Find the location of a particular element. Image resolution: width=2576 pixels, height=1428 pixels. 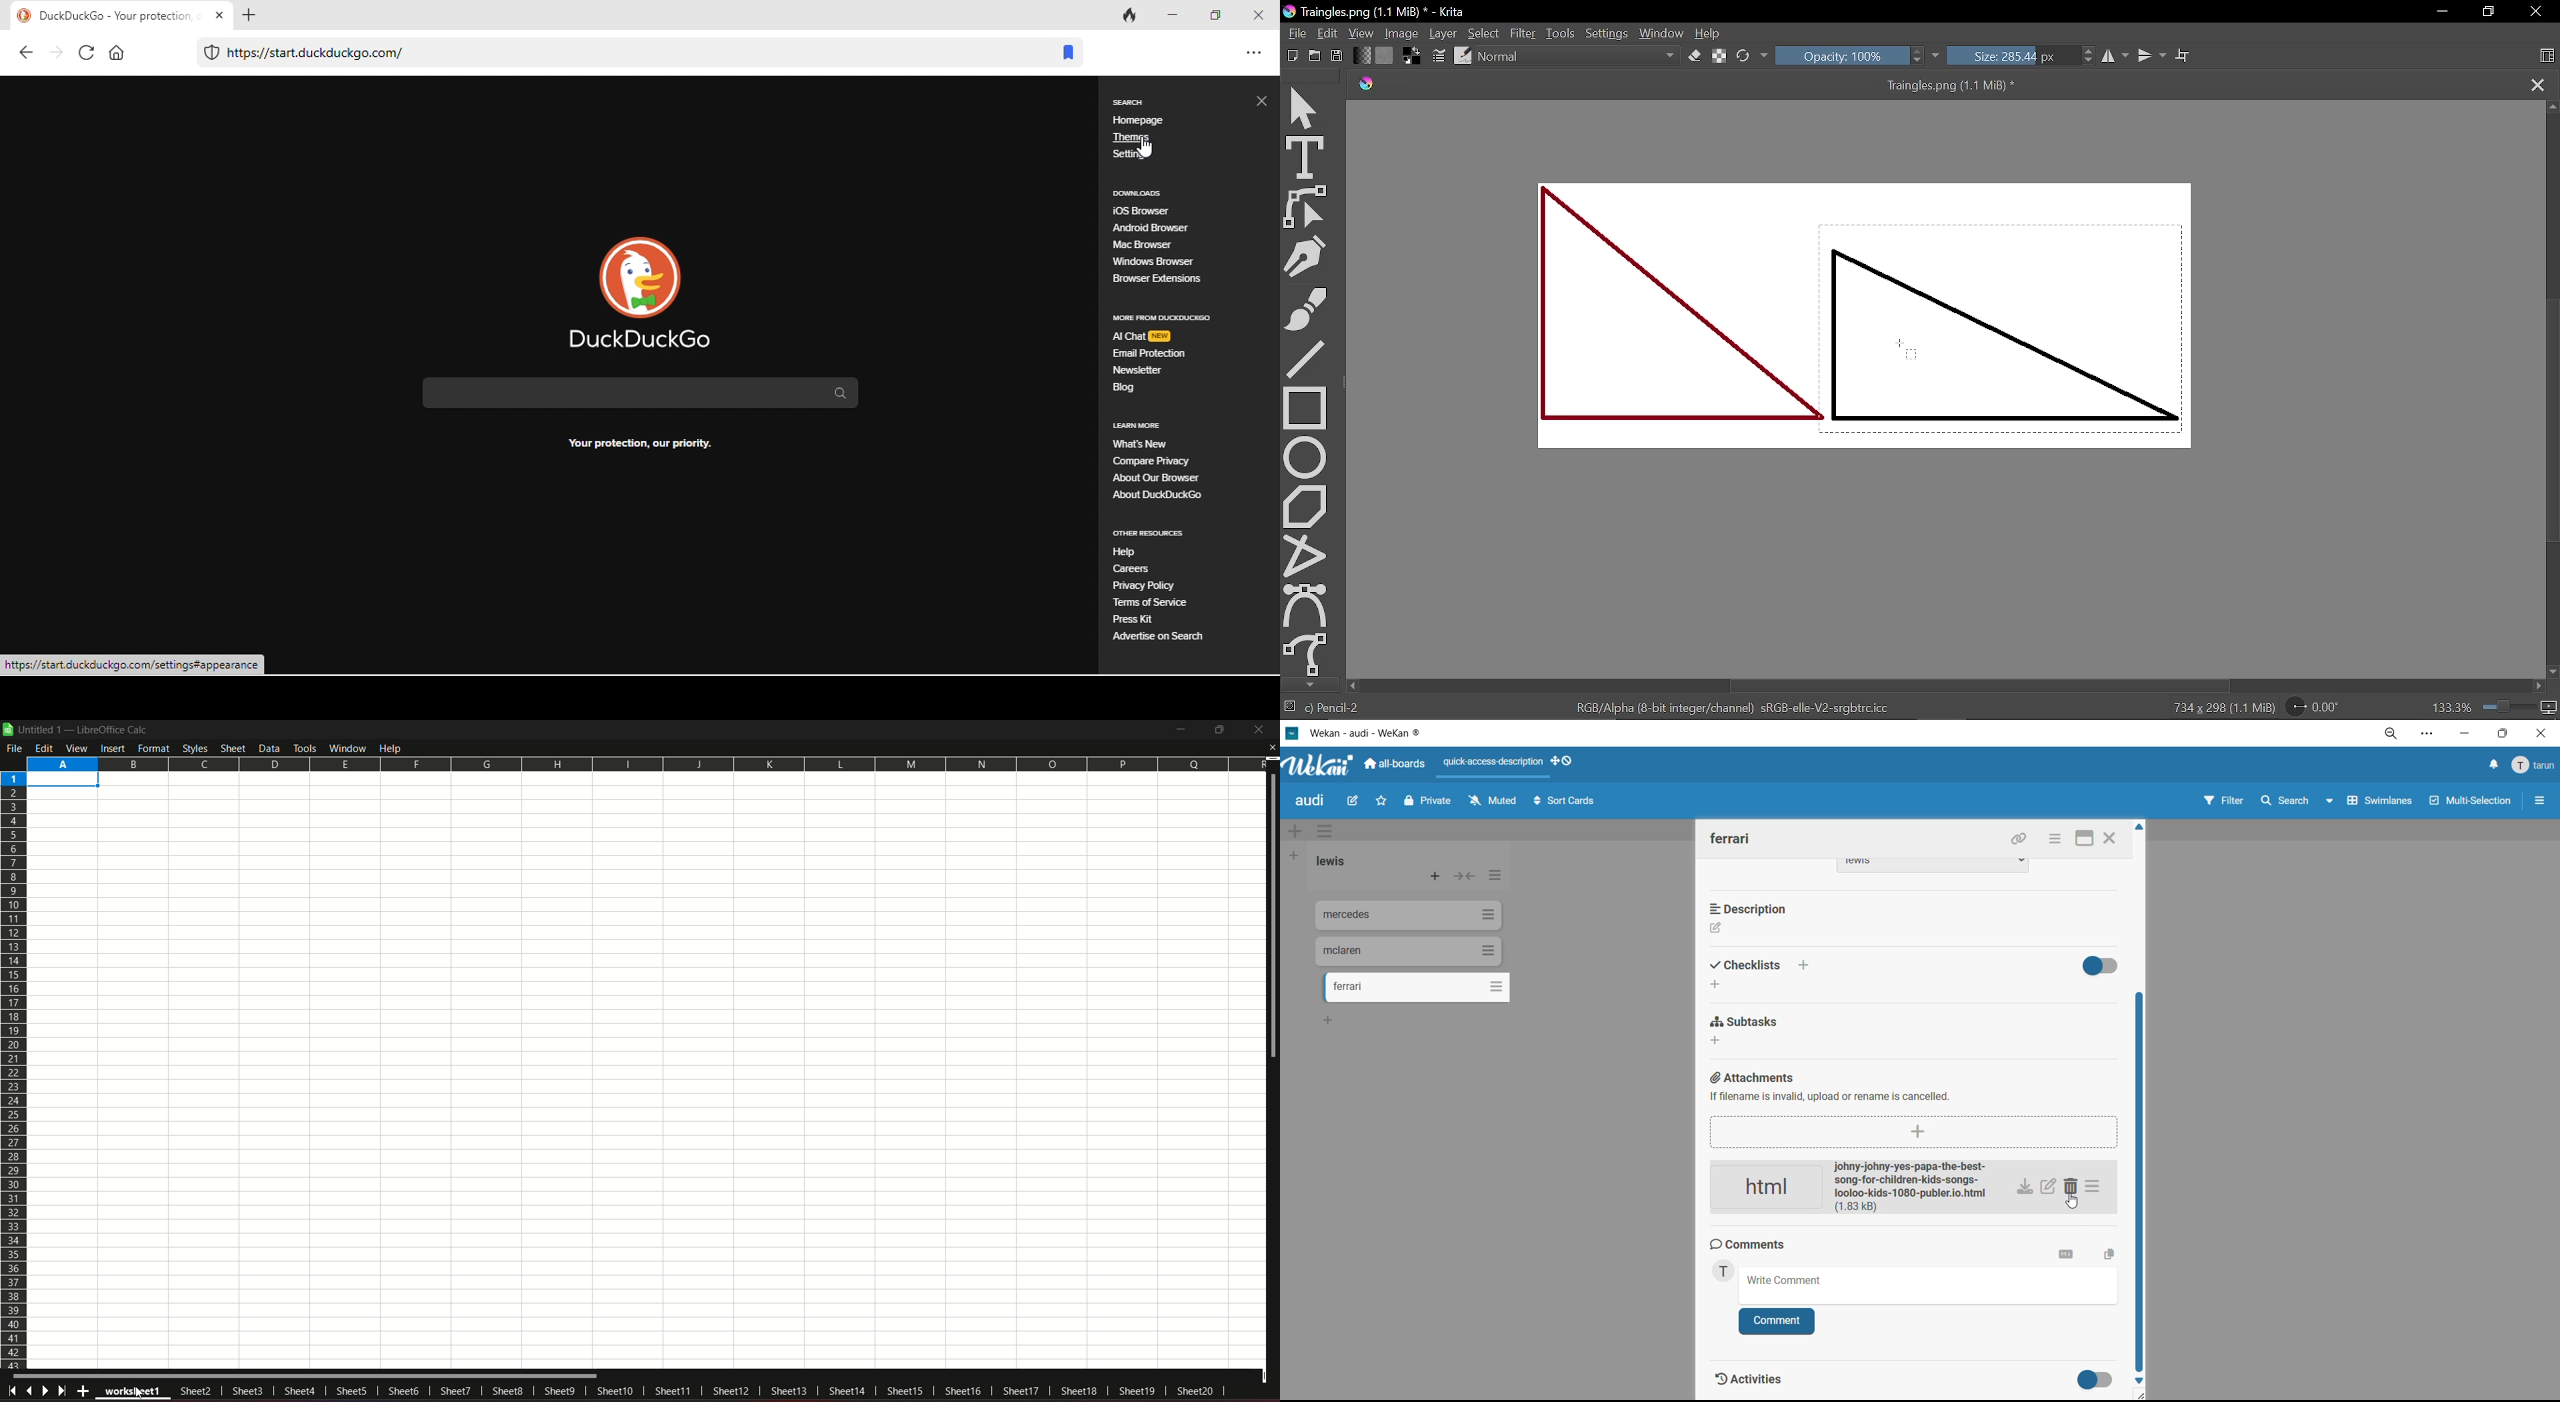

sheet5 is located at coordinates (348, 1393).